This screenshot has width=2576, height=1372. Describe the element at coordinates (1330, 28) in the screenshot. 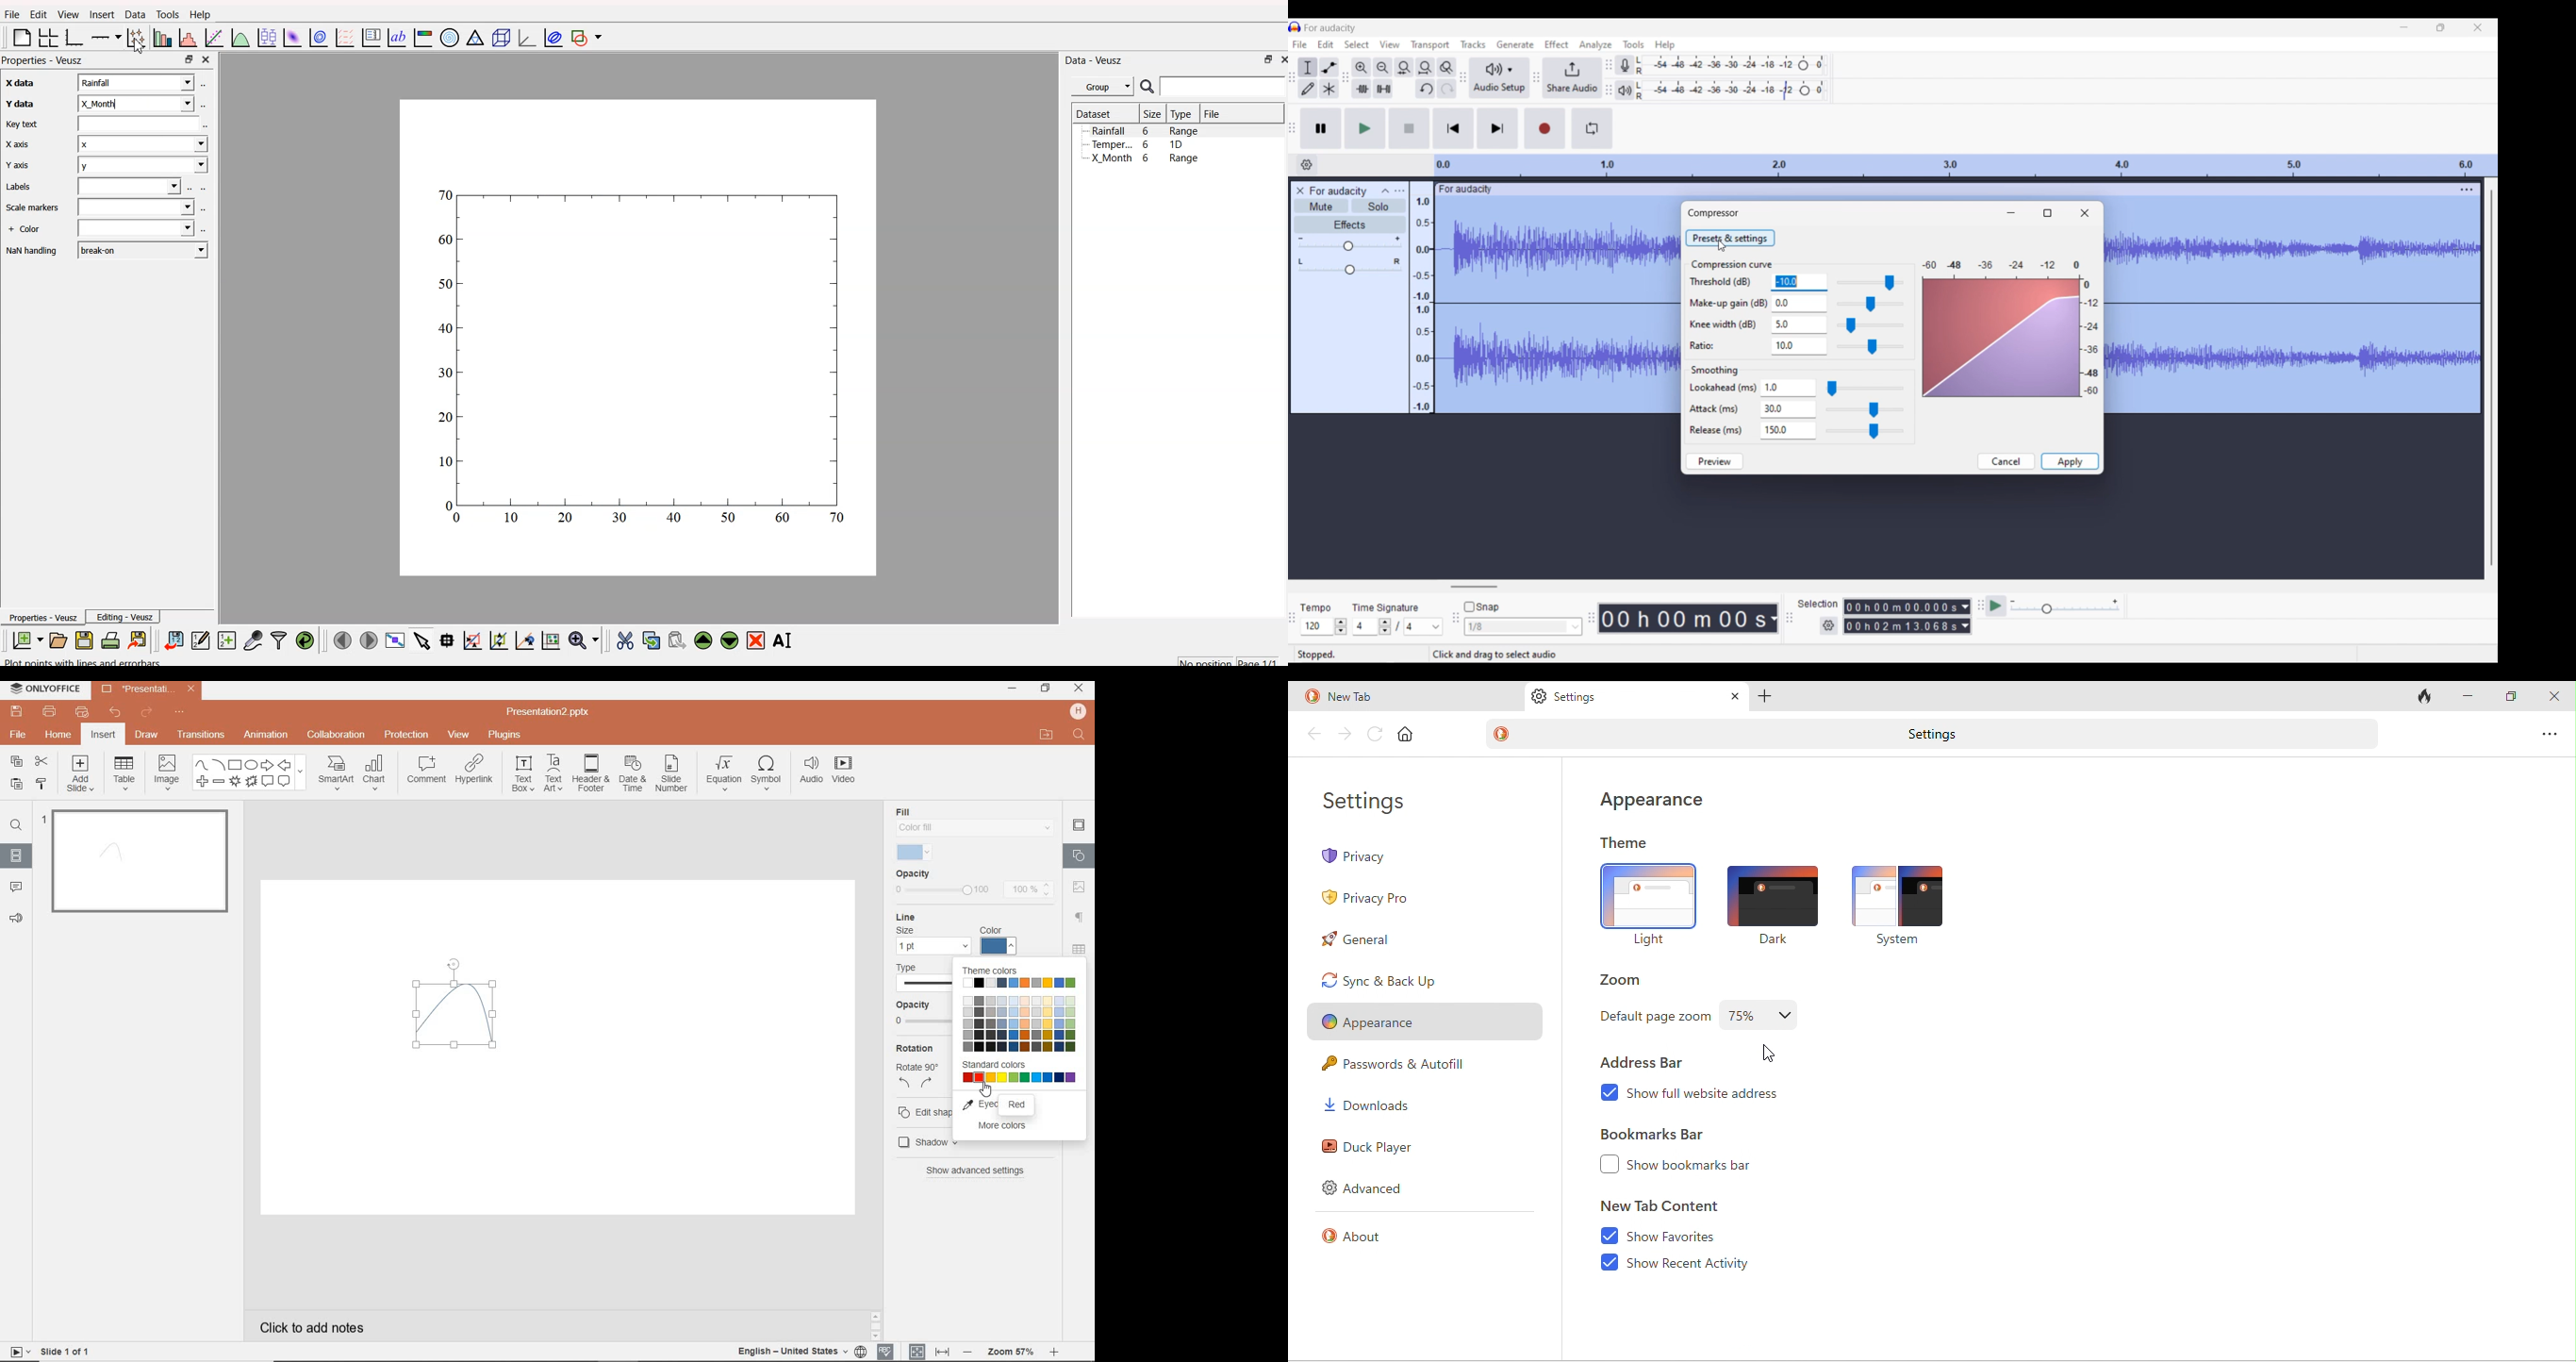

I see `For audacity` at that location.